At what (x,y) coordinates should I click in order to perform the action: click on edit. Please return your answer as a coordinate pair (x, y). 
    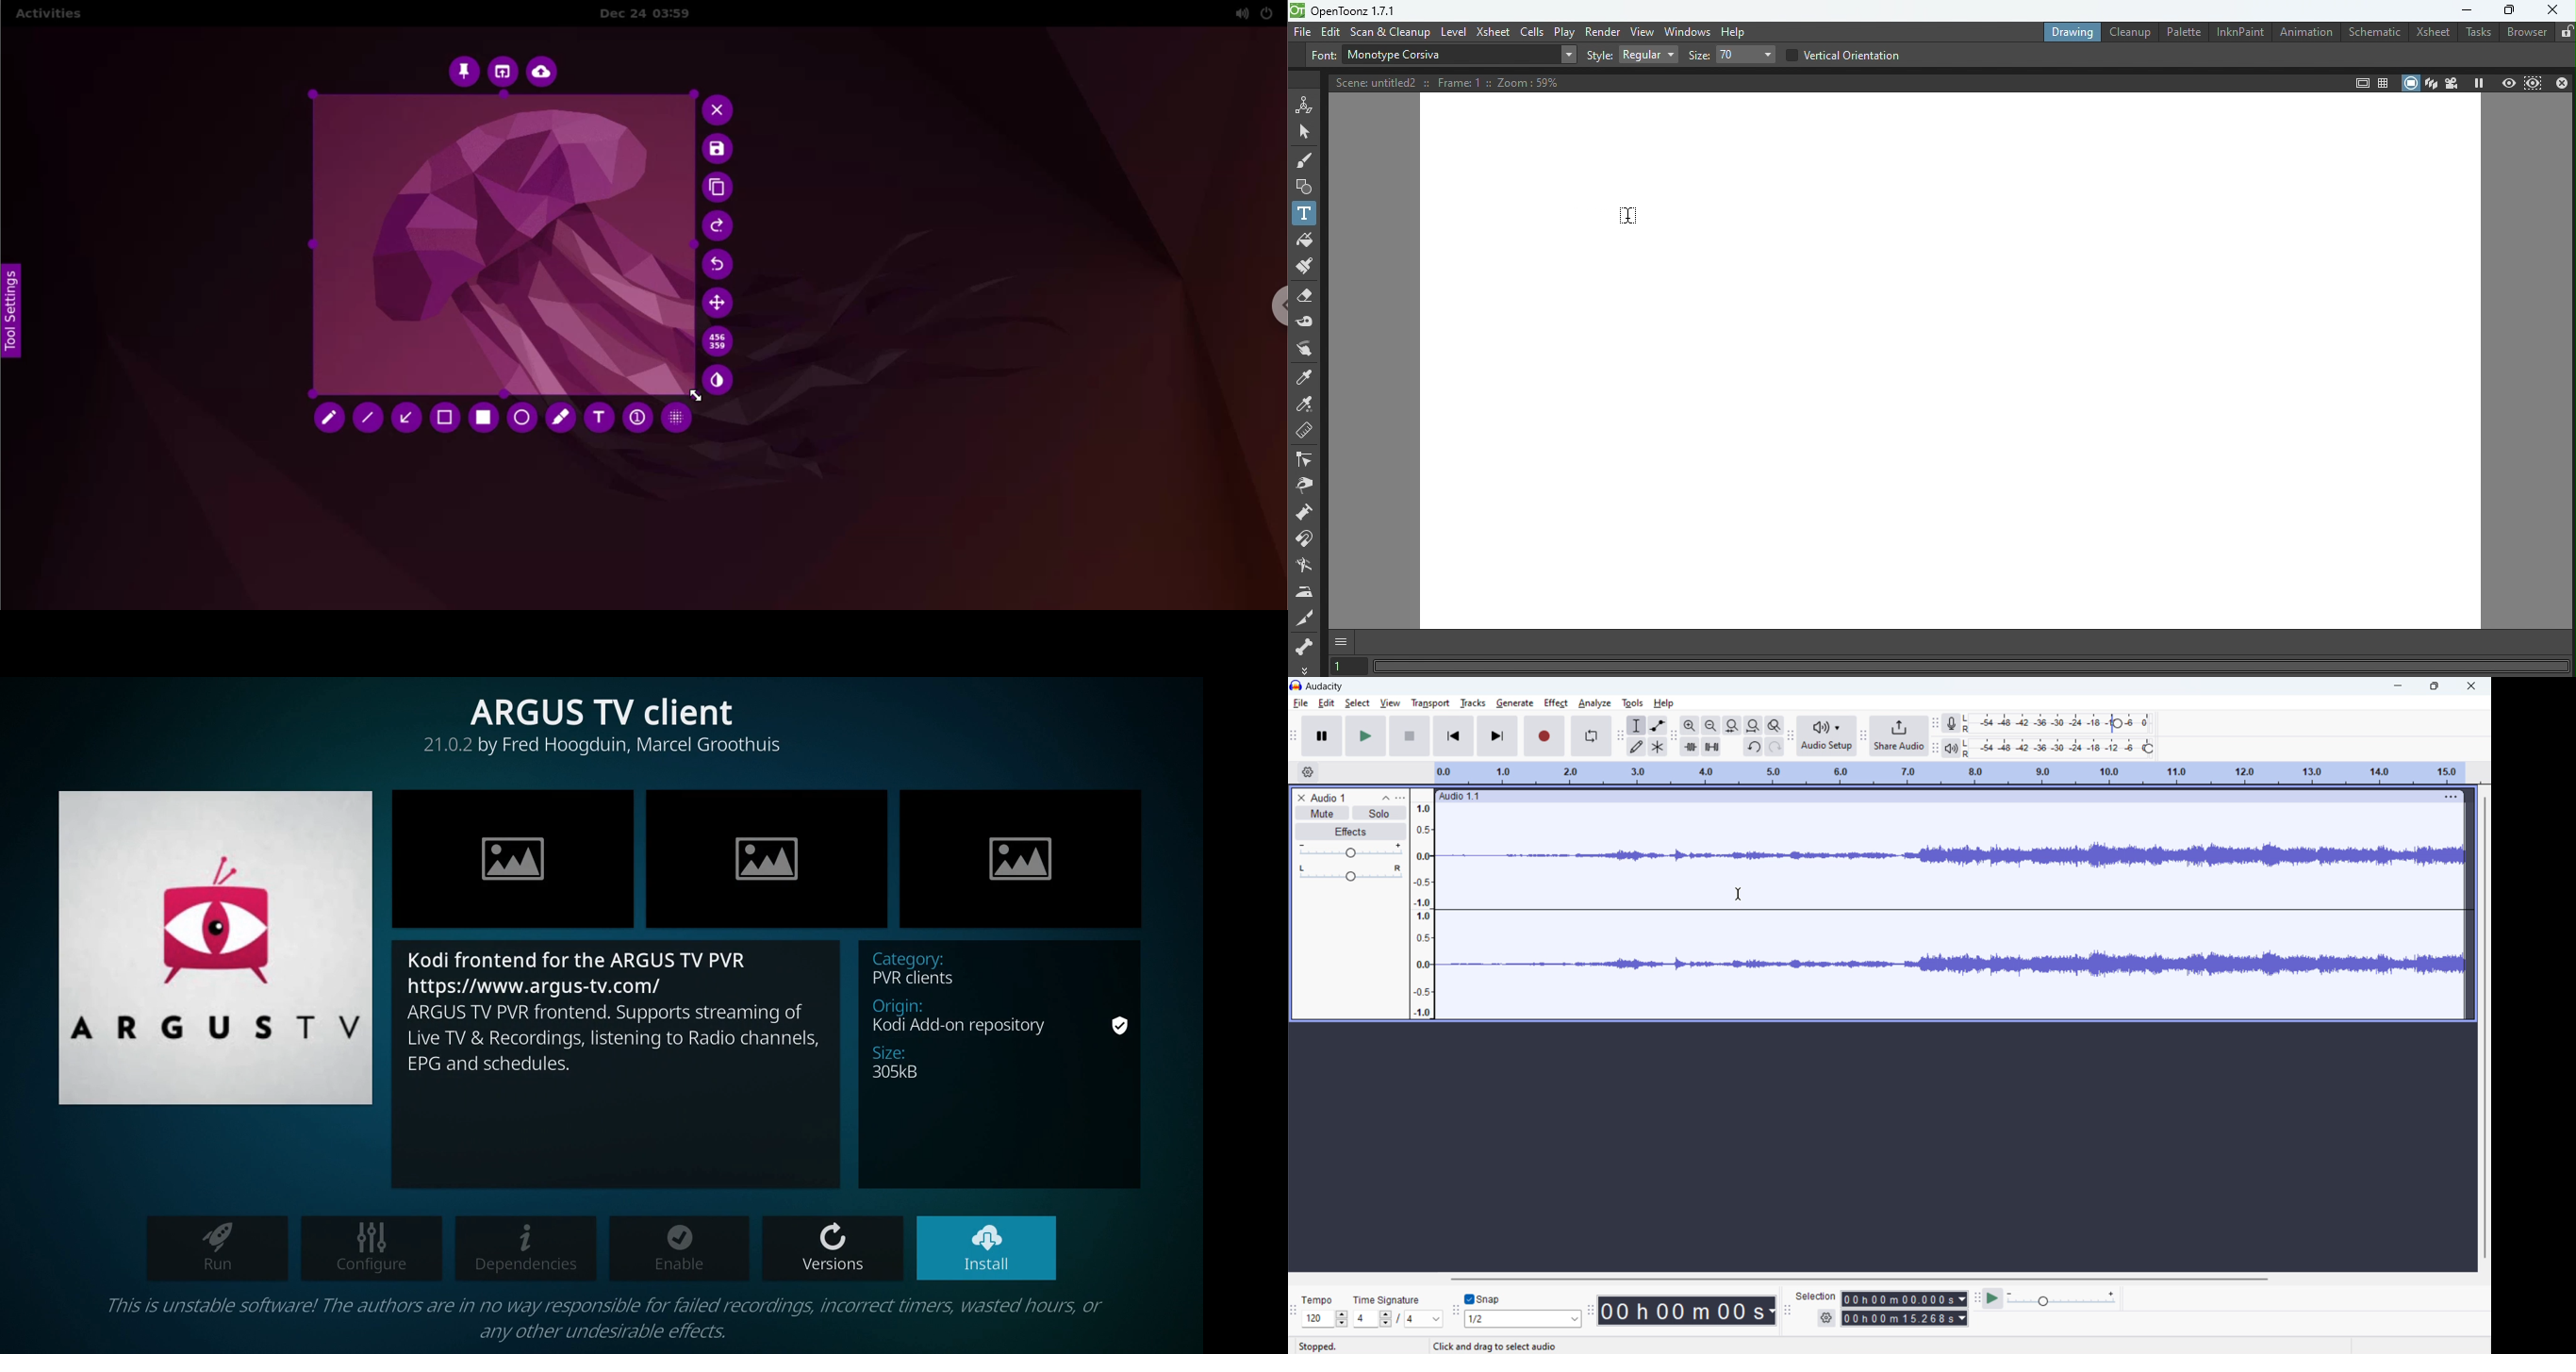
    Looking at the image, I should click on (1327, 703).